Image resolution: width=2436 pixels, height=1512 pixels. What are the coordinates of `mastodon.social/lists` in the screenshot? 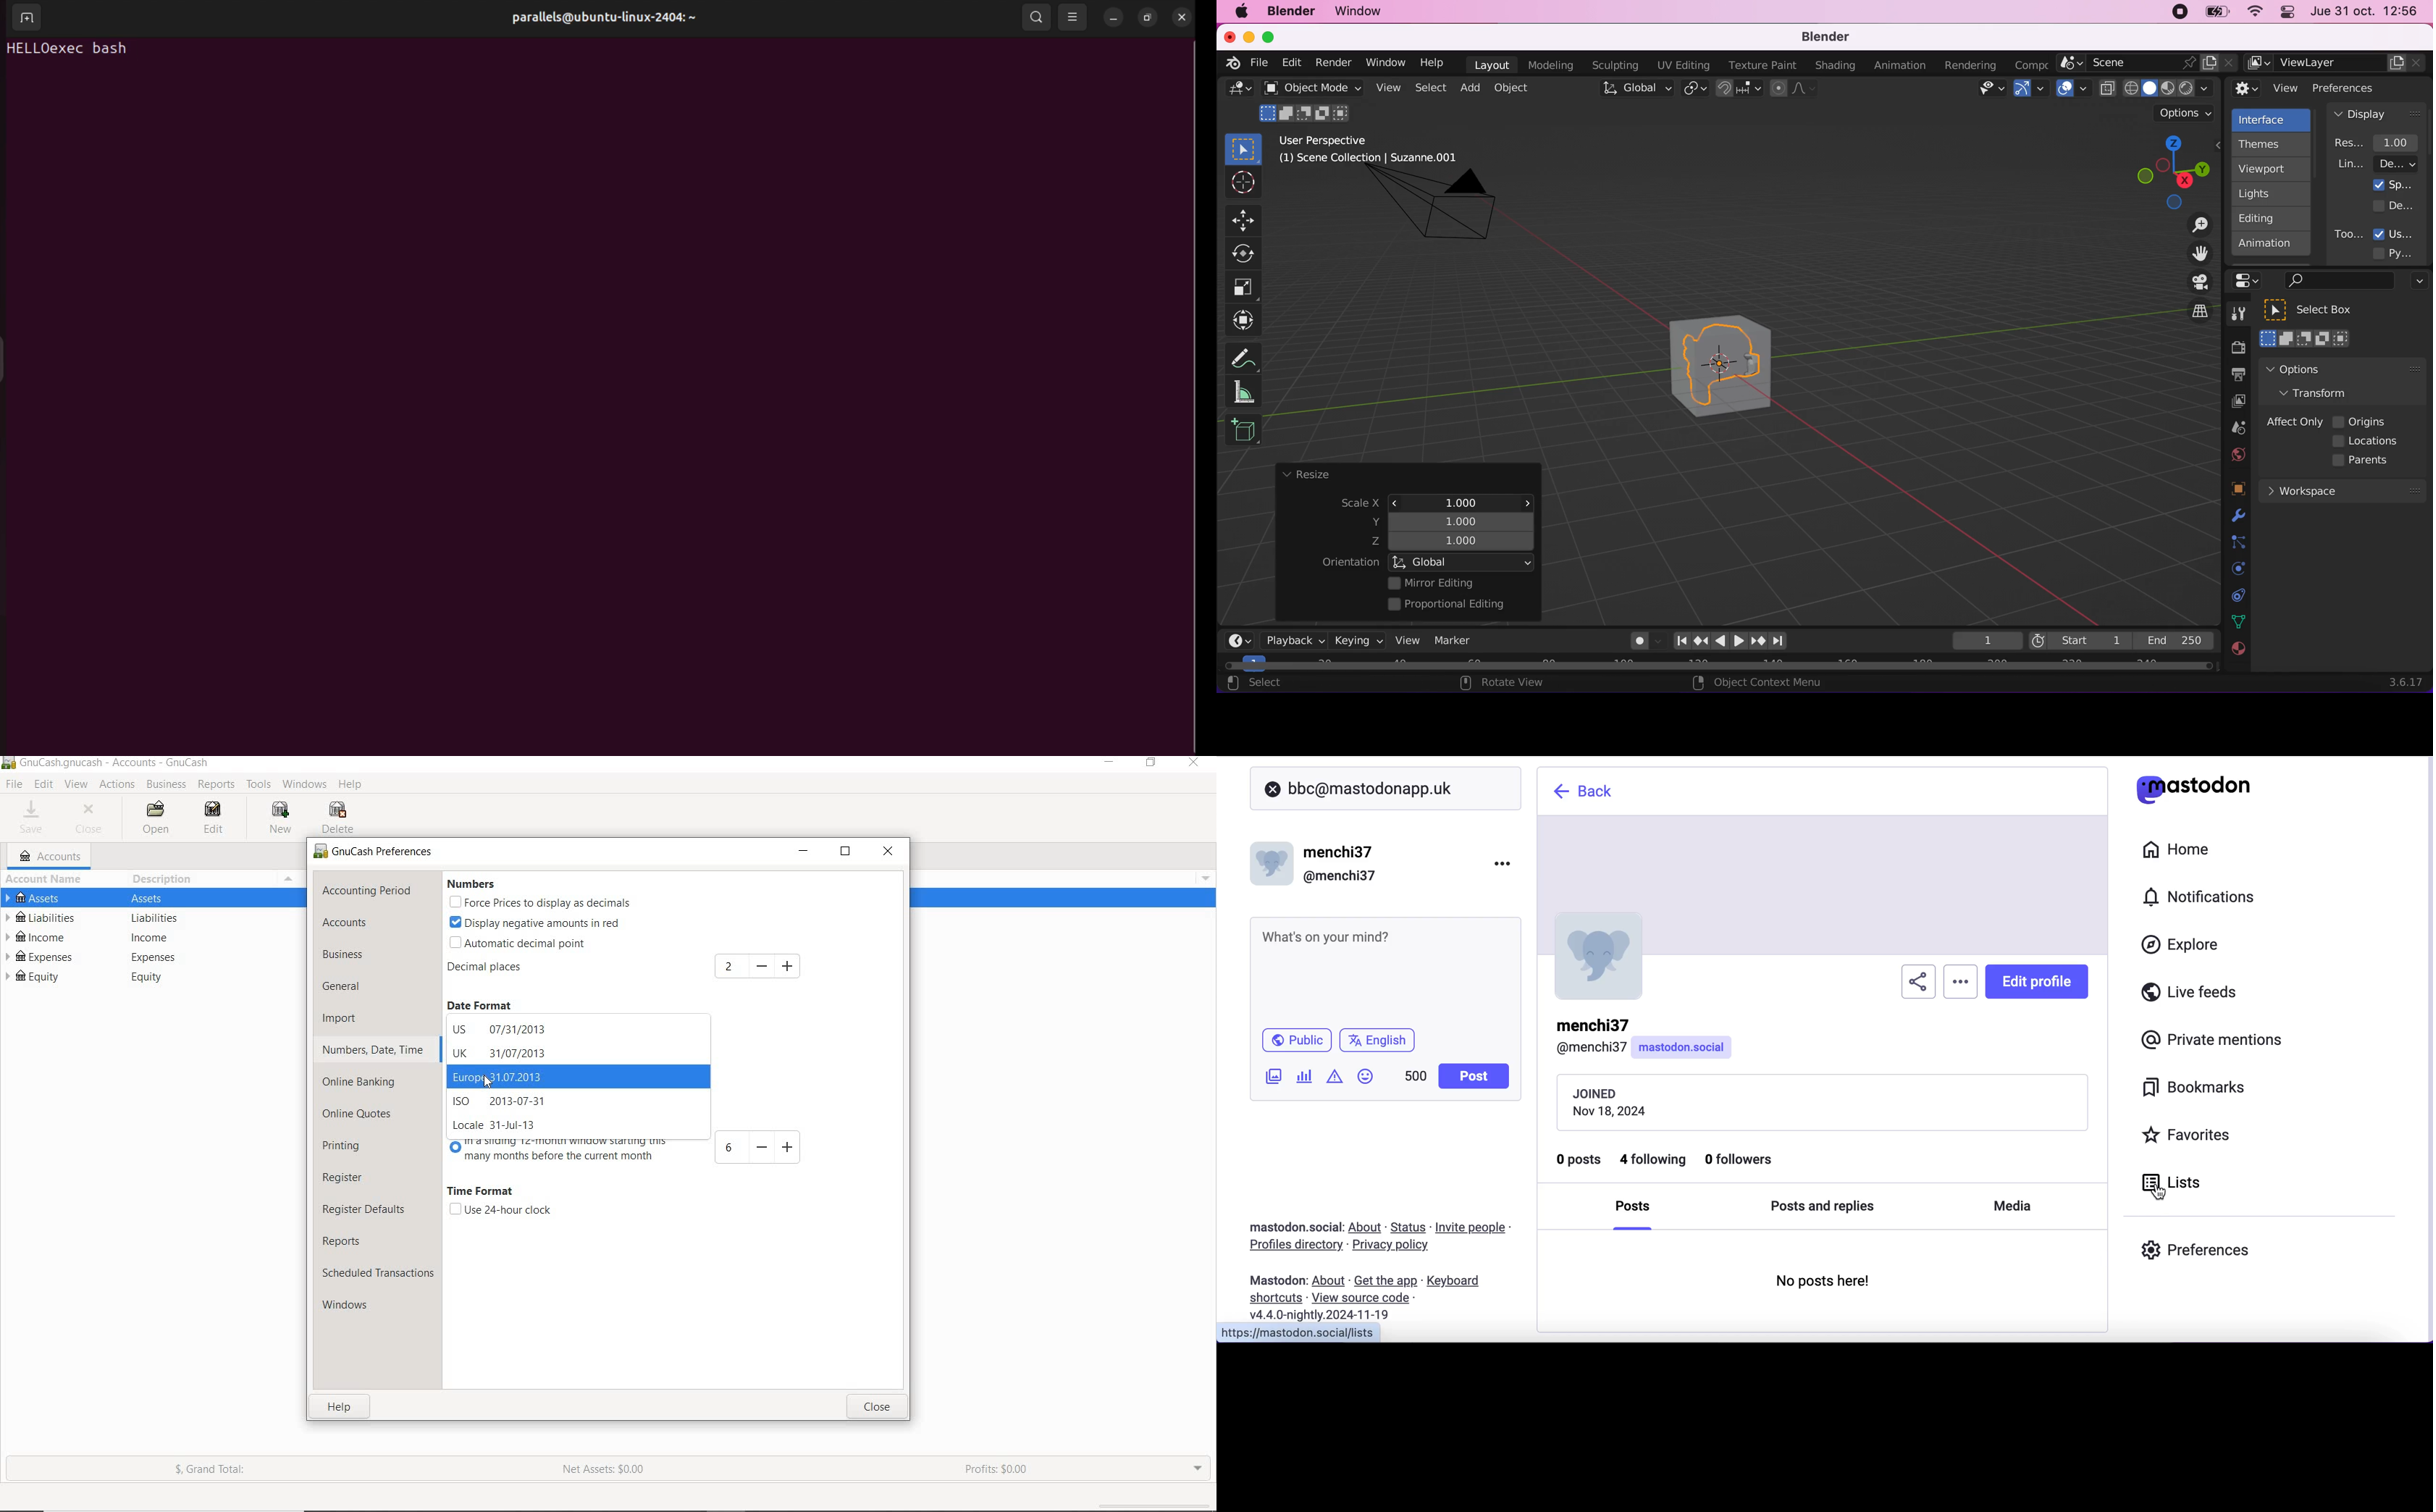 It's located at (1313, 1332).